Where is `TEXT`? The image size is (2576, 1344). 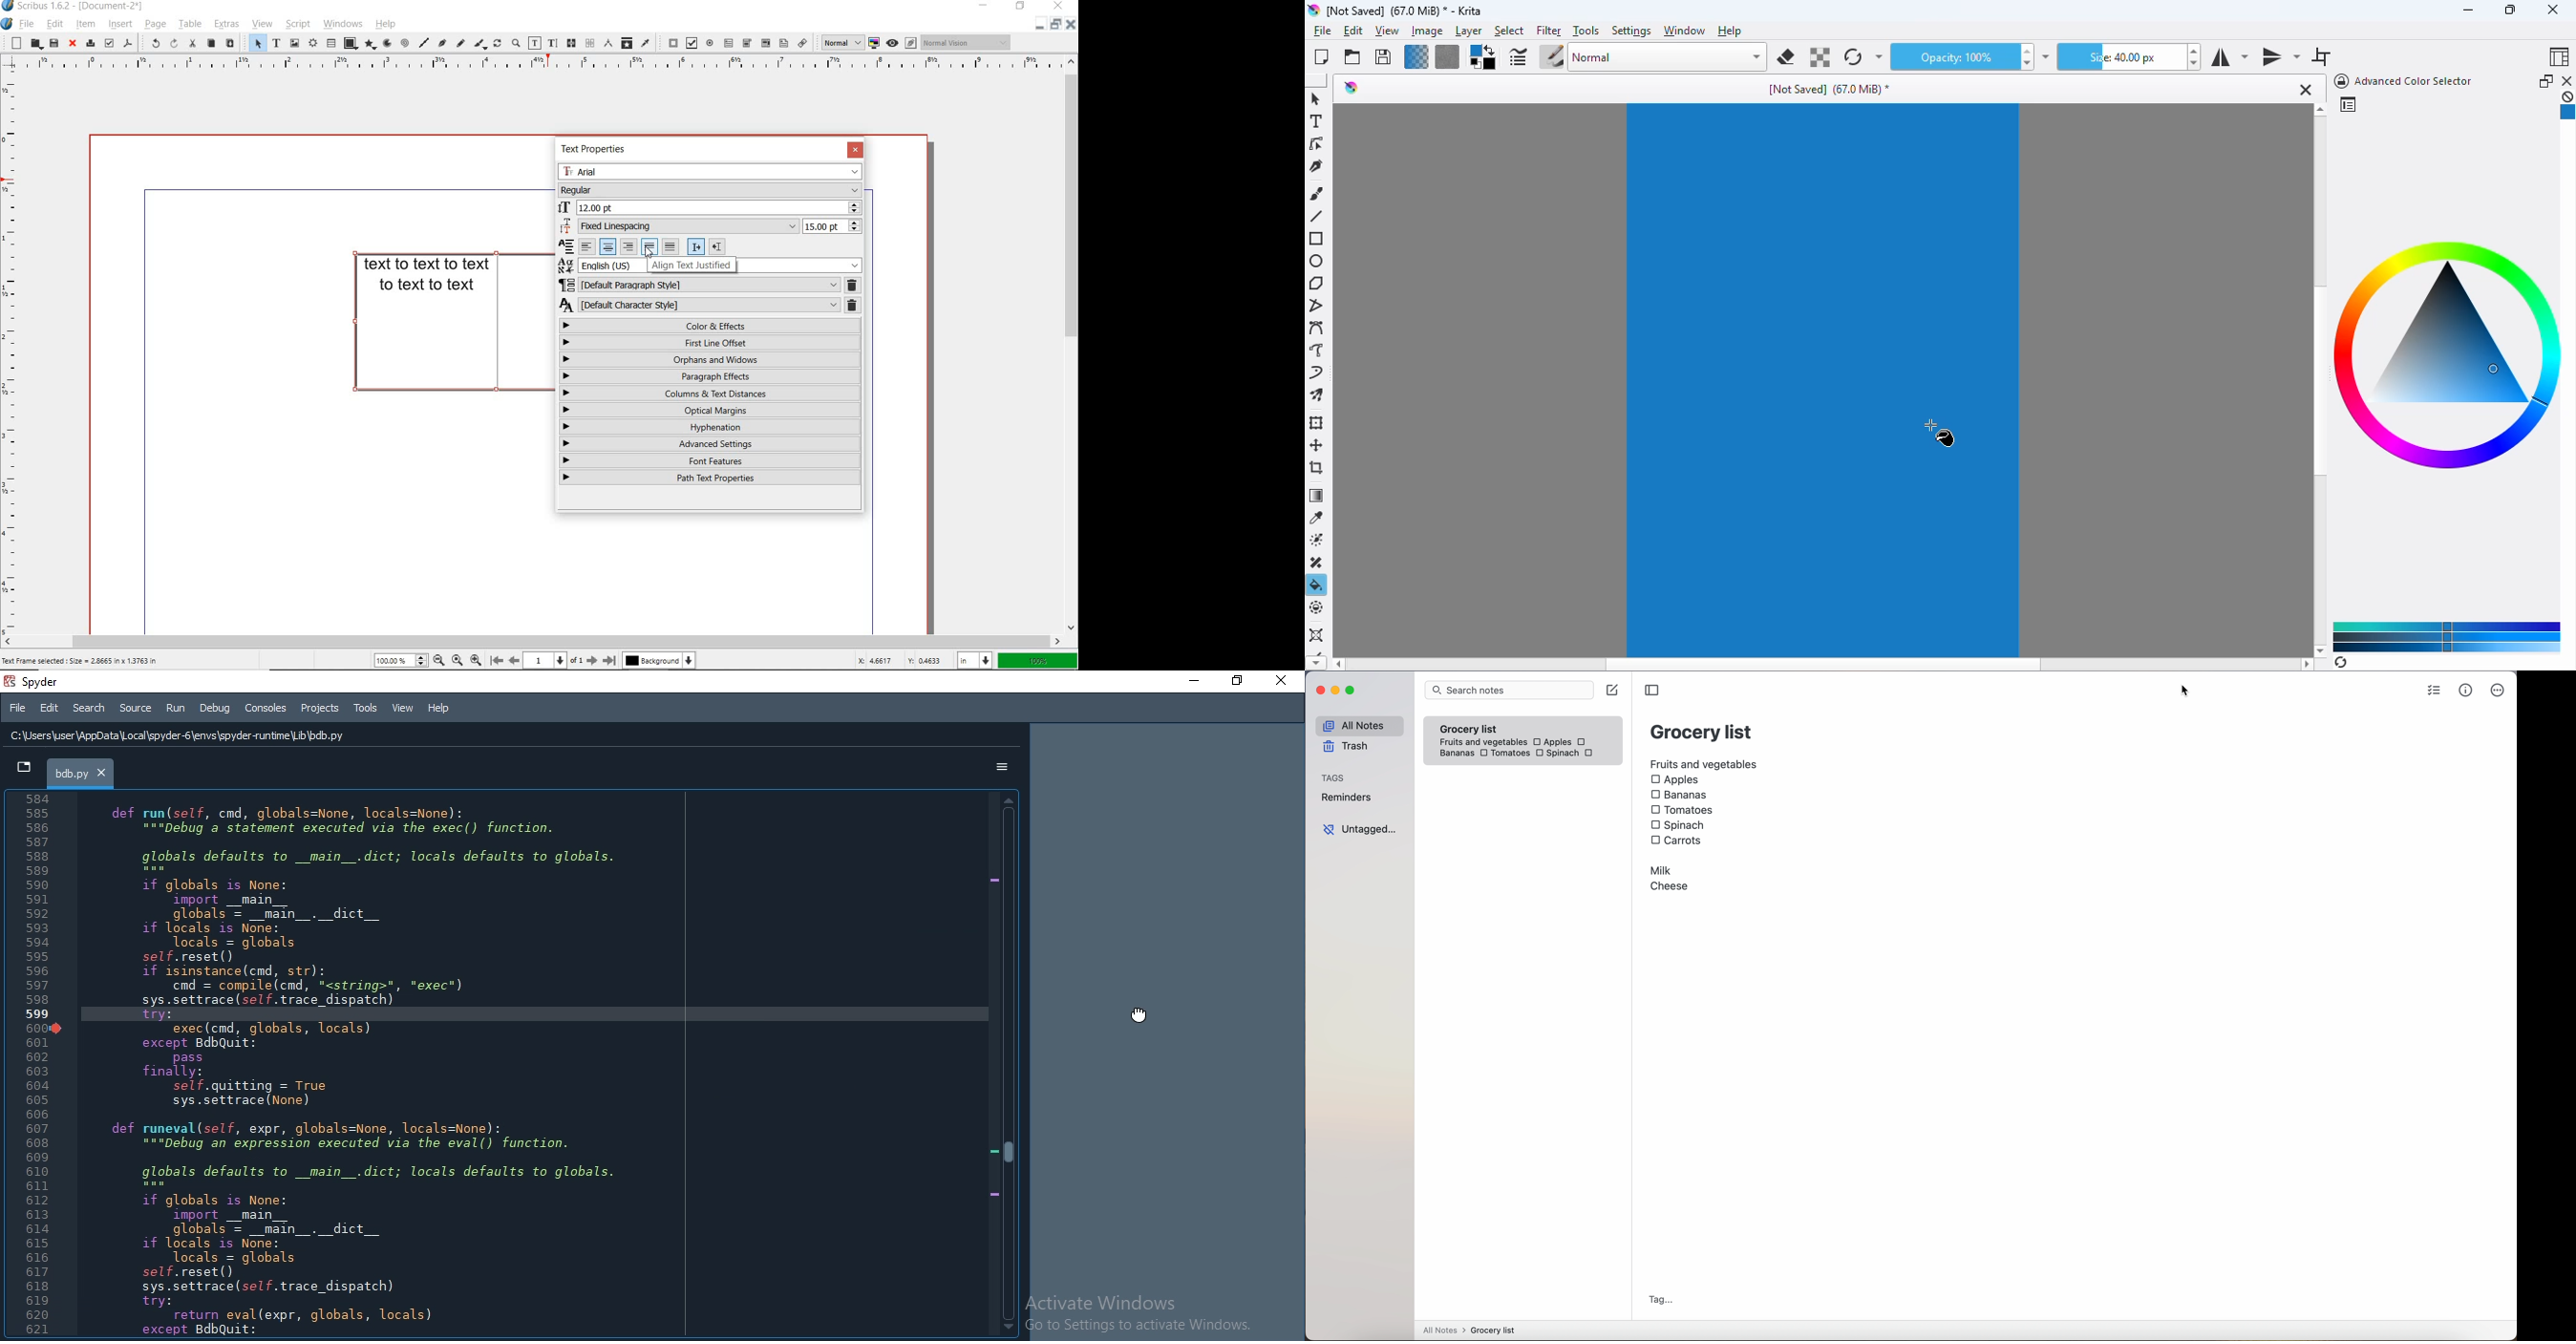
TEXT is located at coordinates (428, 276).